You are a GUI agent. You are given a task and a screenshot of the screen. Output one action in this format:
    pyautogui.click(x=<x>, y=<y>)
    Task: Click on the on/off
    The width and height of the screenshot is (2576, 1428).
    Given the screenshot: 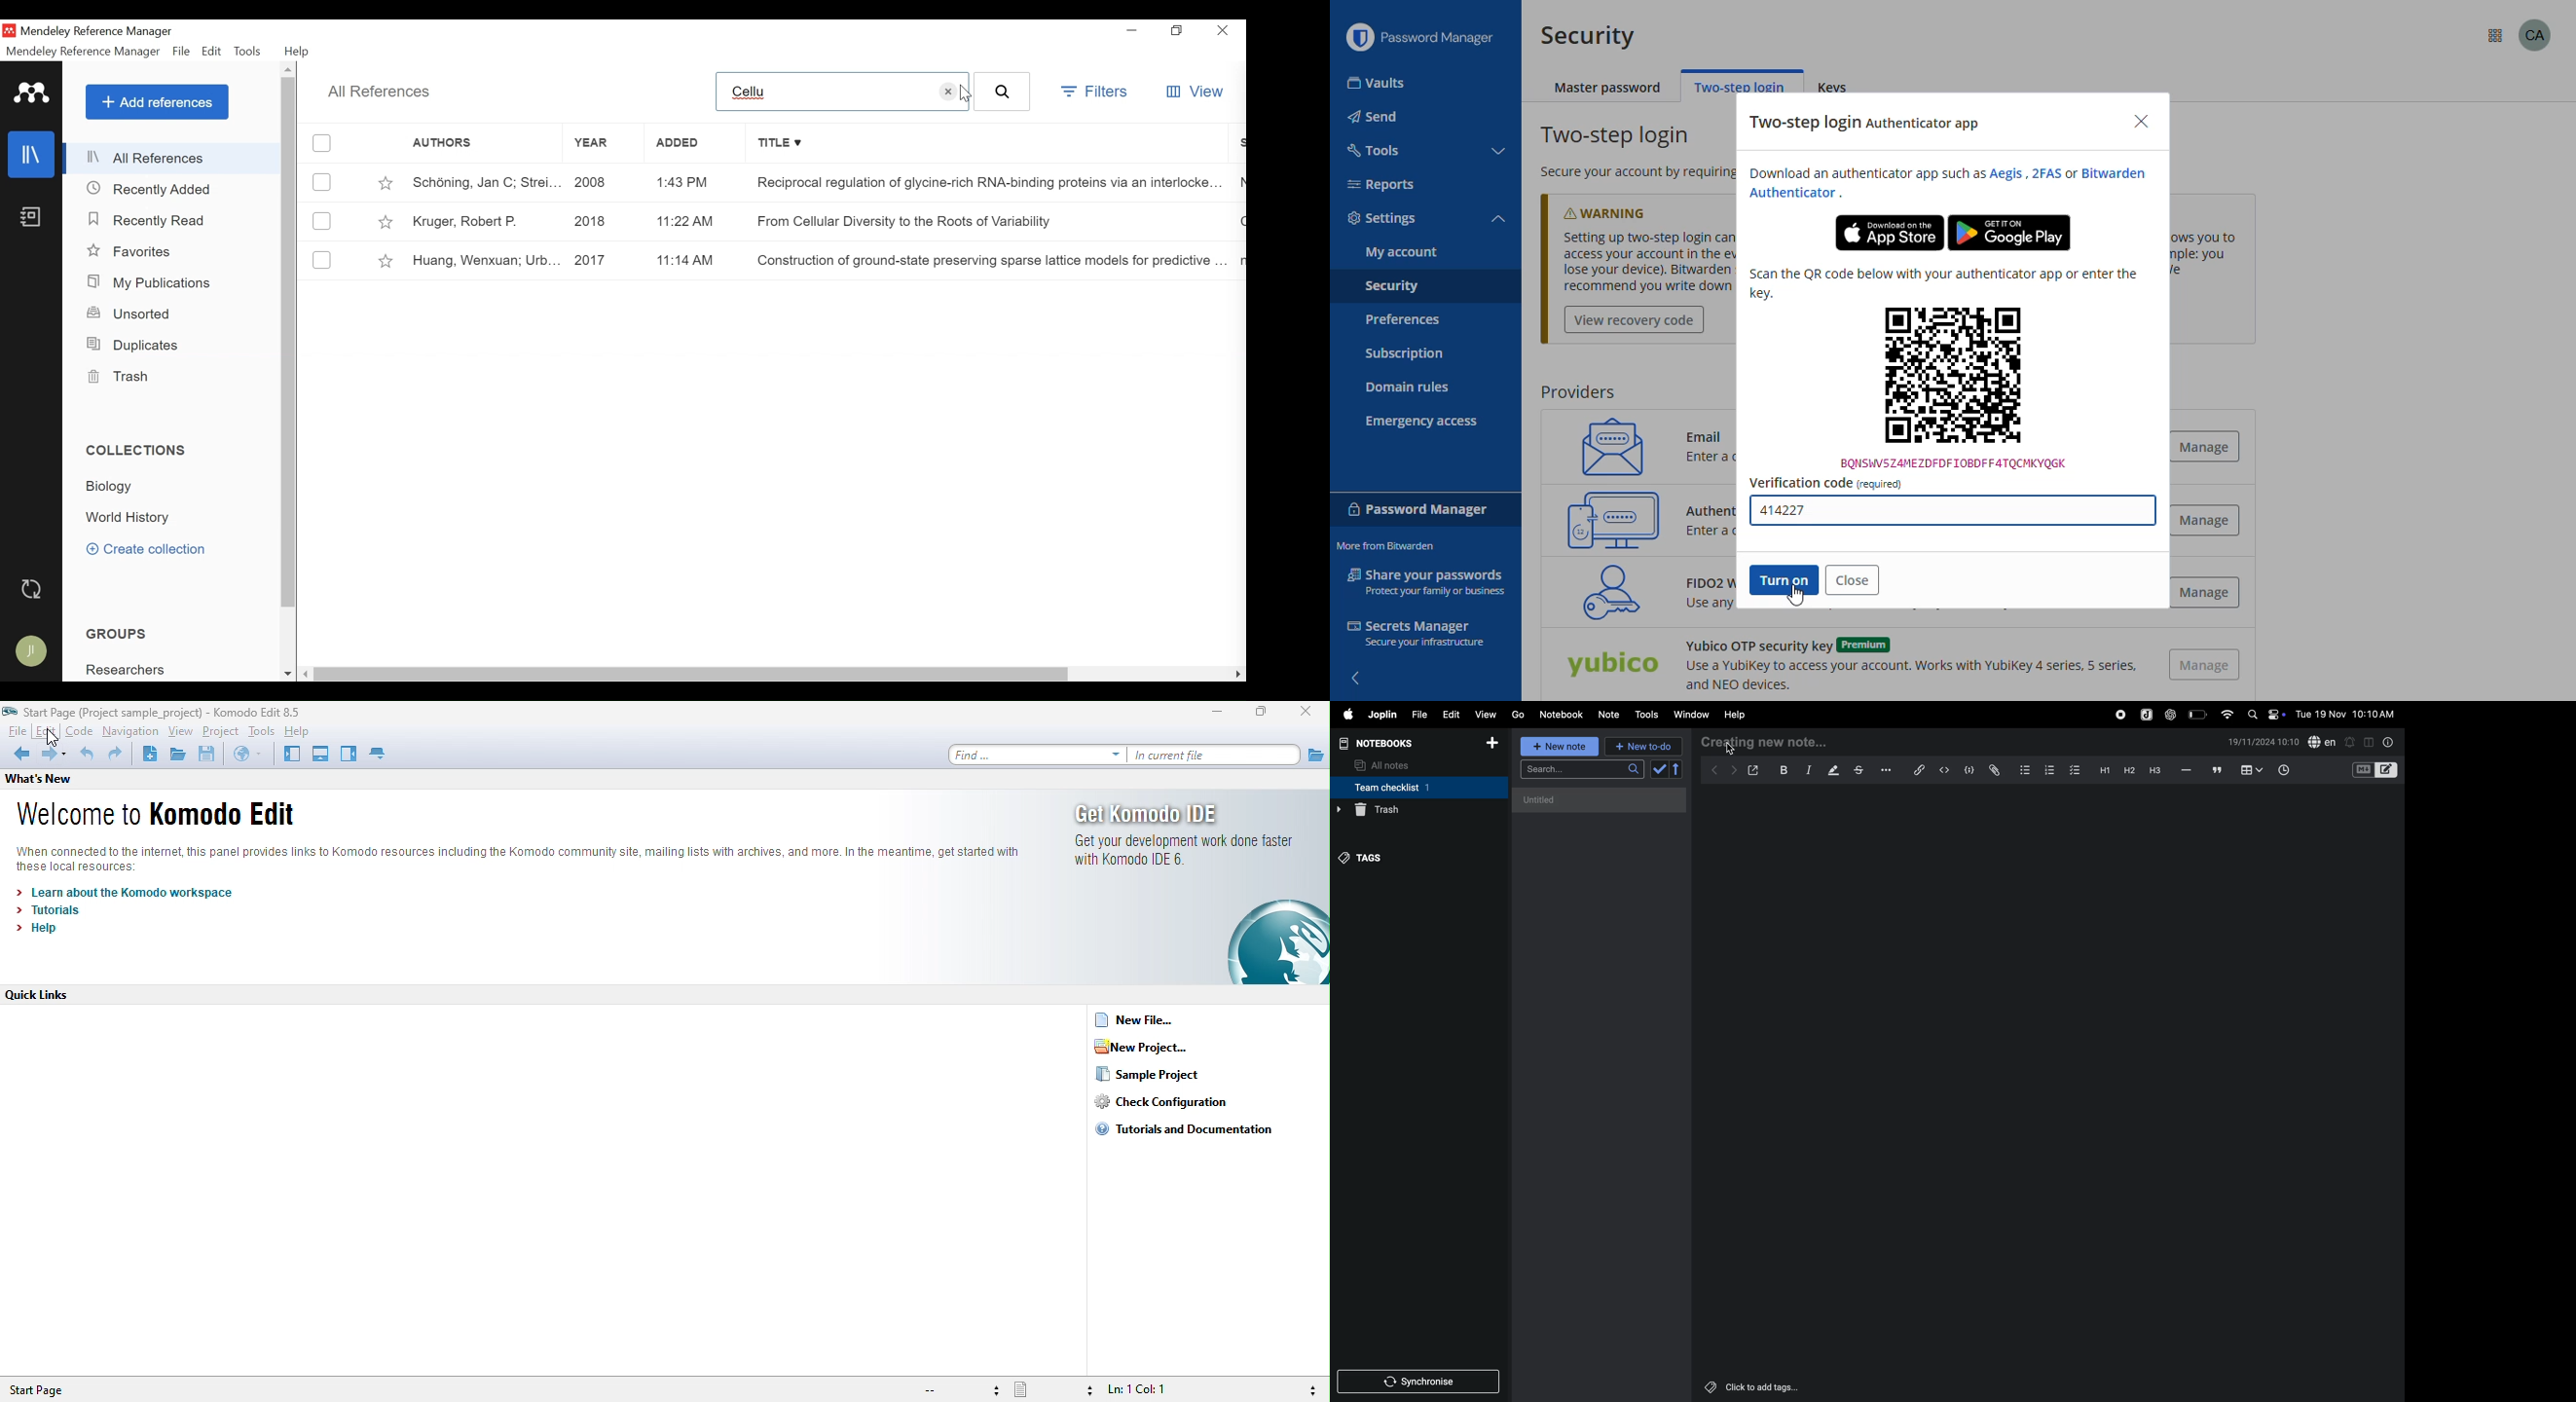 What is the action you would take?
    pyautogui.click(x=2277, y=712)
    